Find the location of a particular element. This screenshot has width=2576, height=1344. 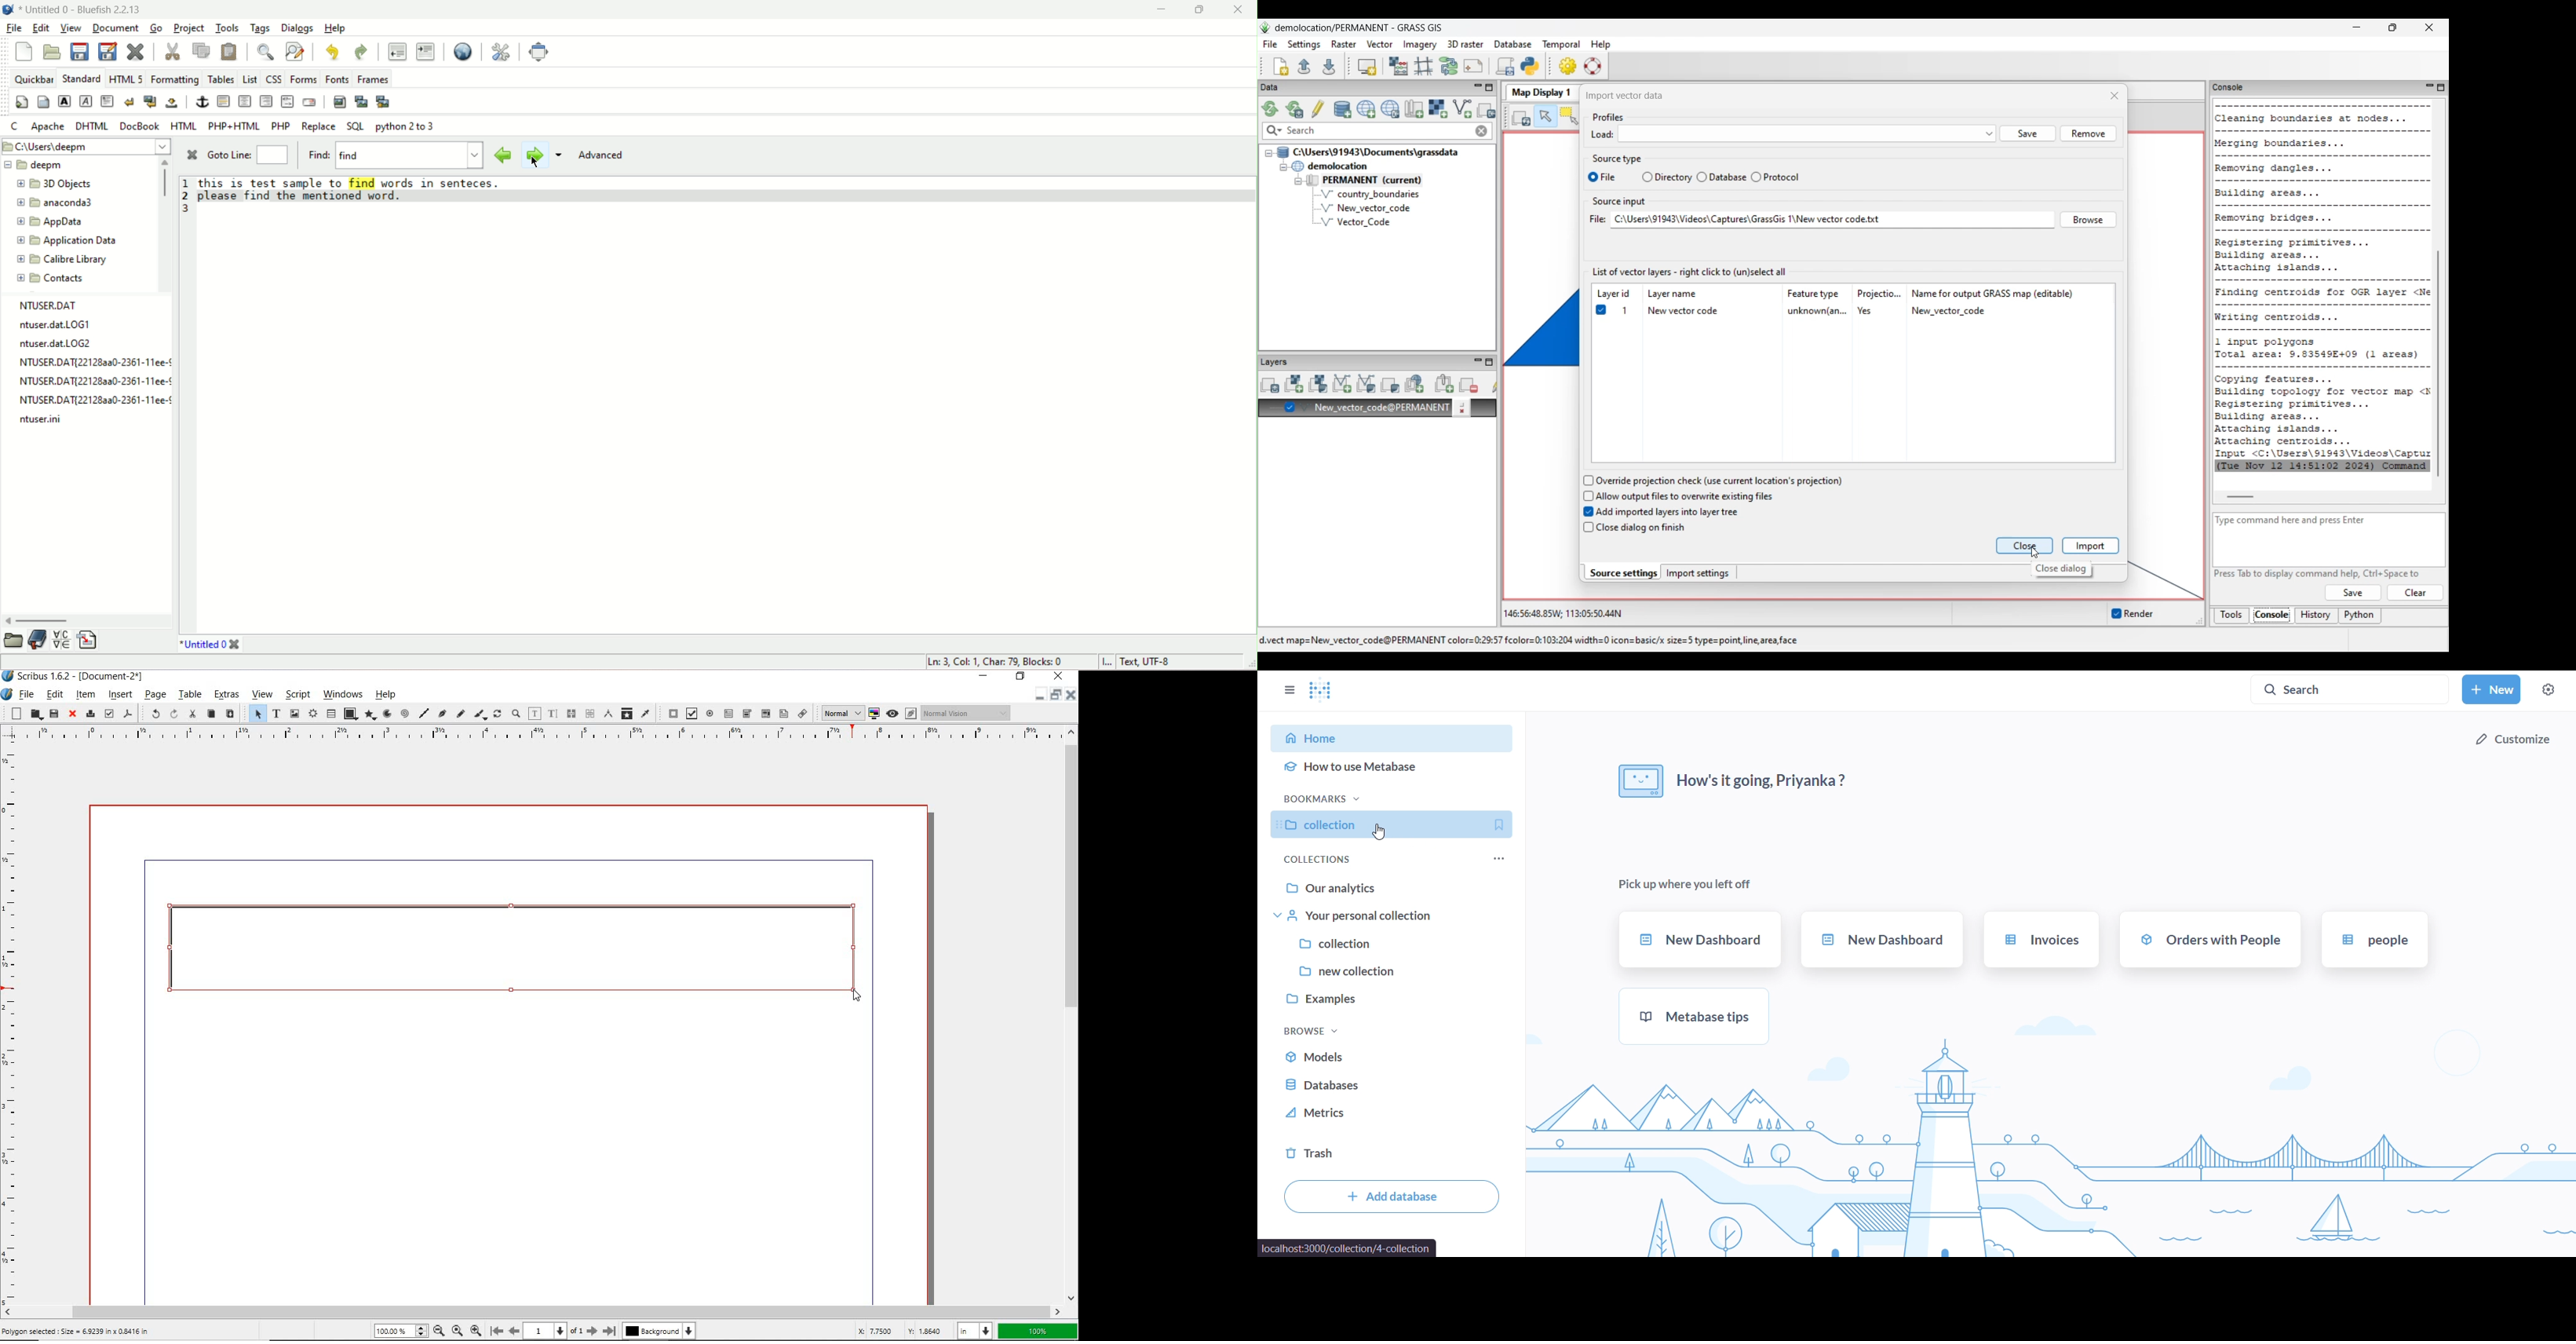

center is located at coordinates (245, 102).